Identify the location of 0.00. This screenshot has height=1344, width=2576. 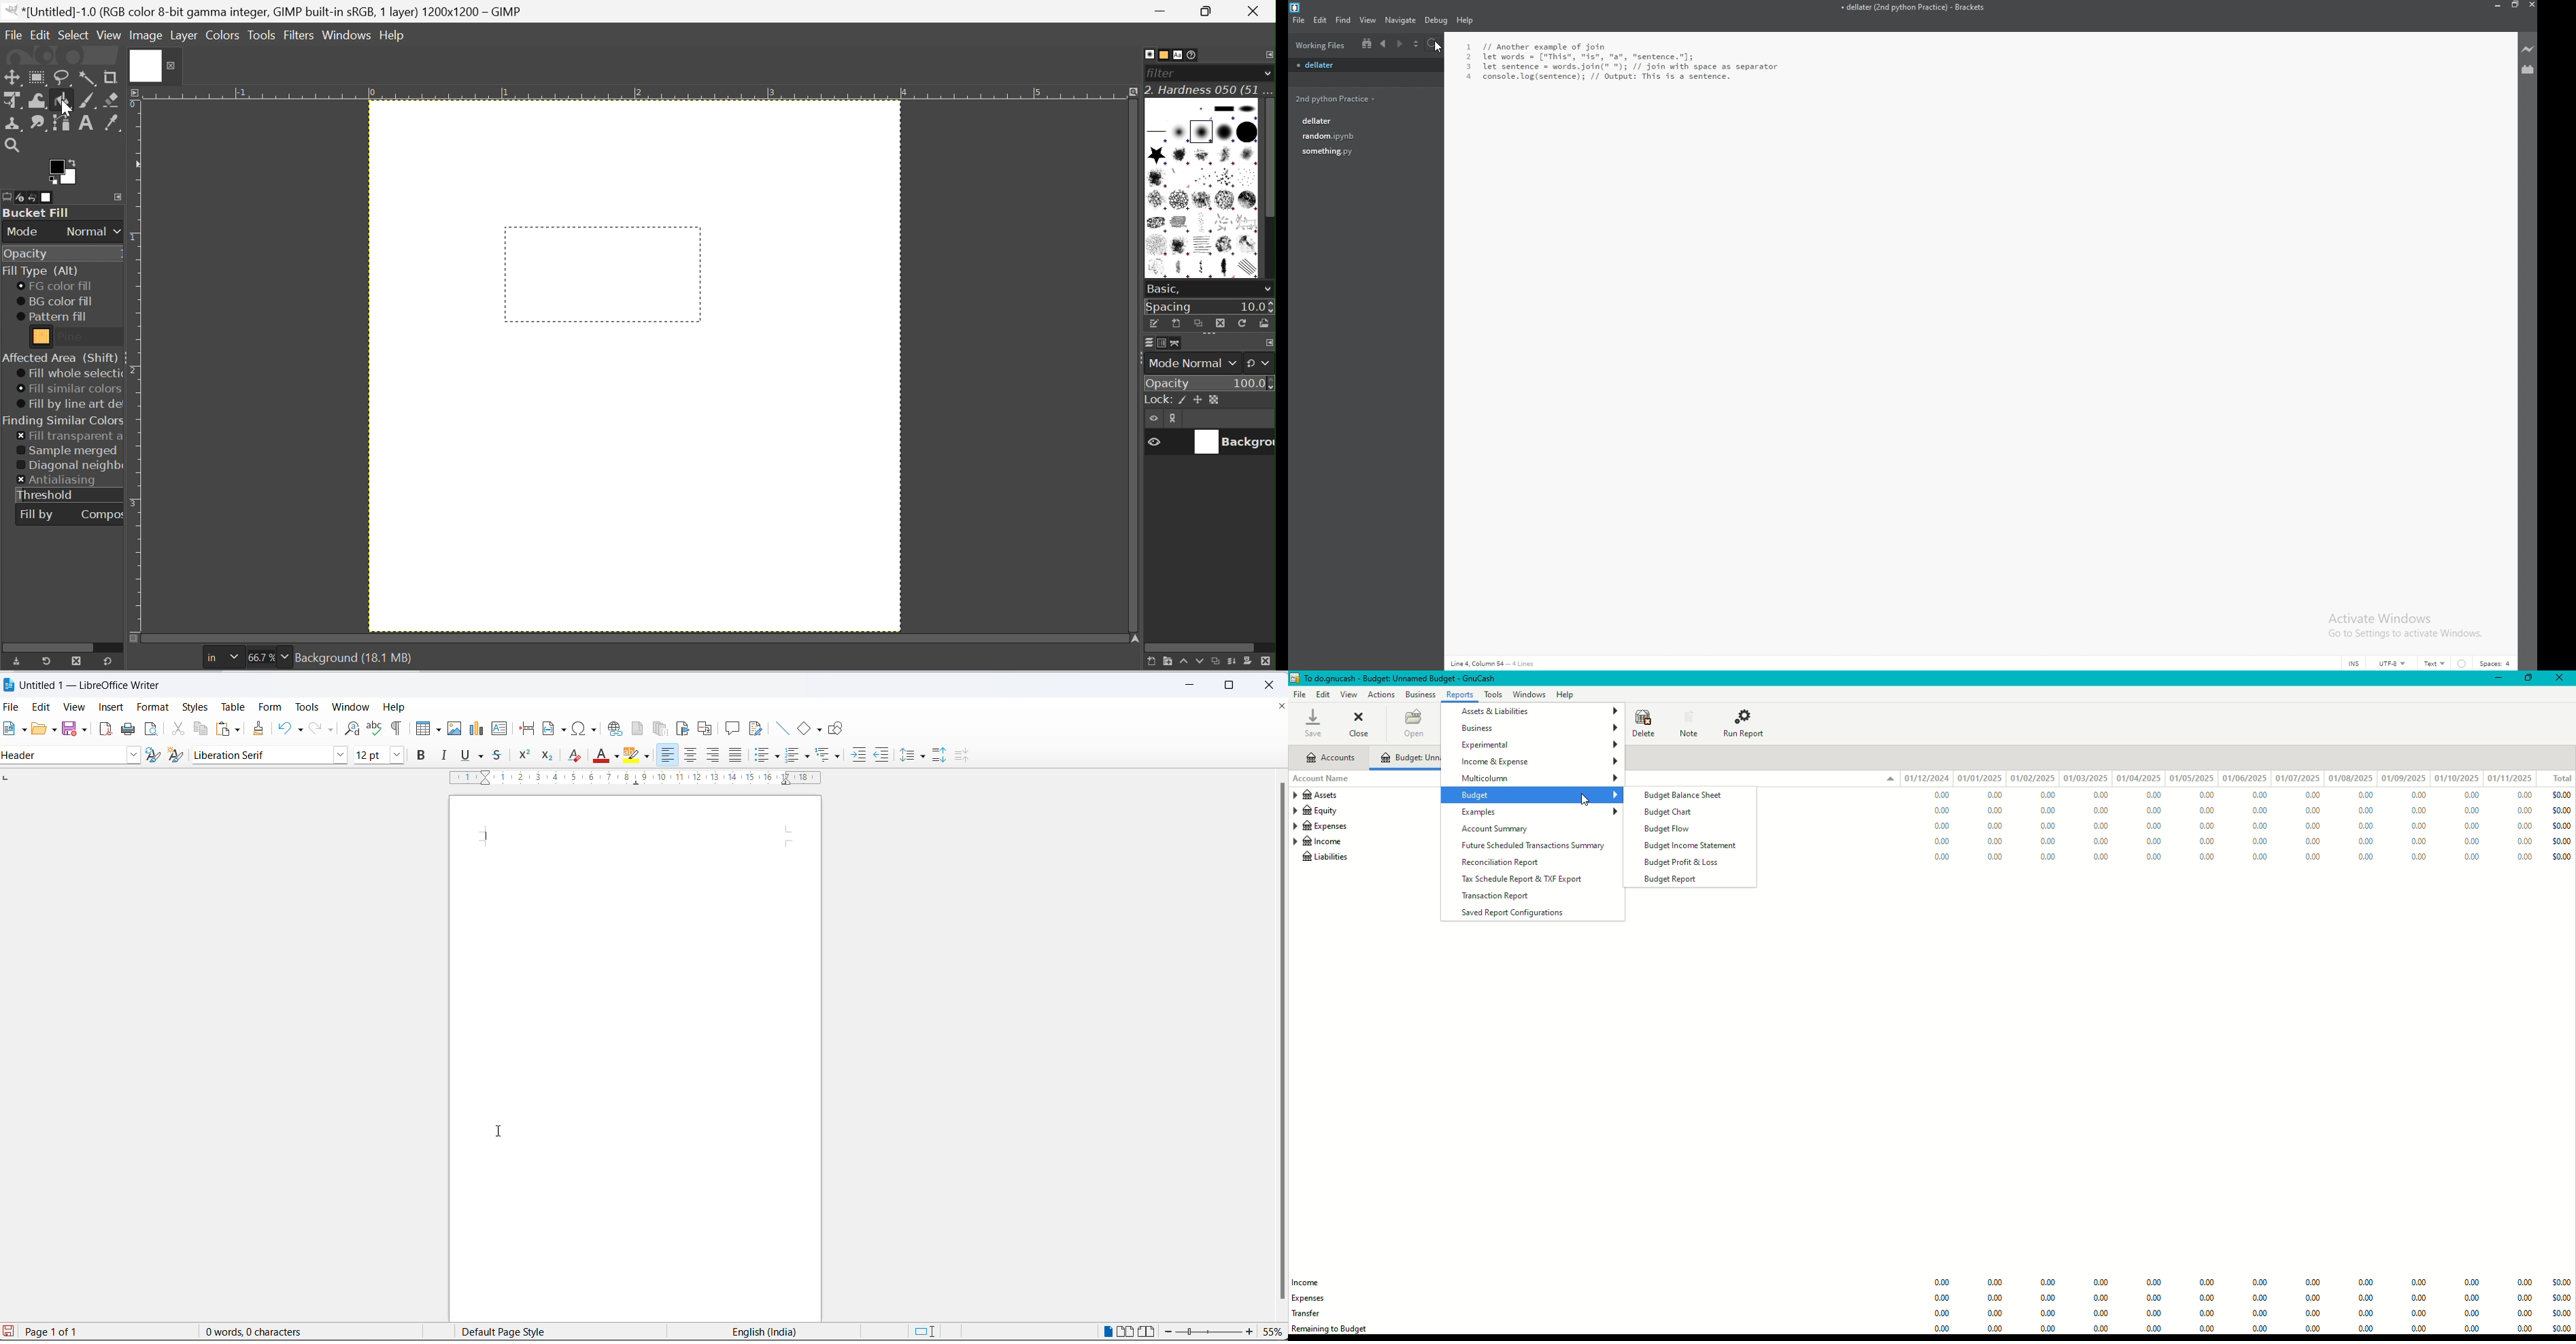
(2208, 1300).